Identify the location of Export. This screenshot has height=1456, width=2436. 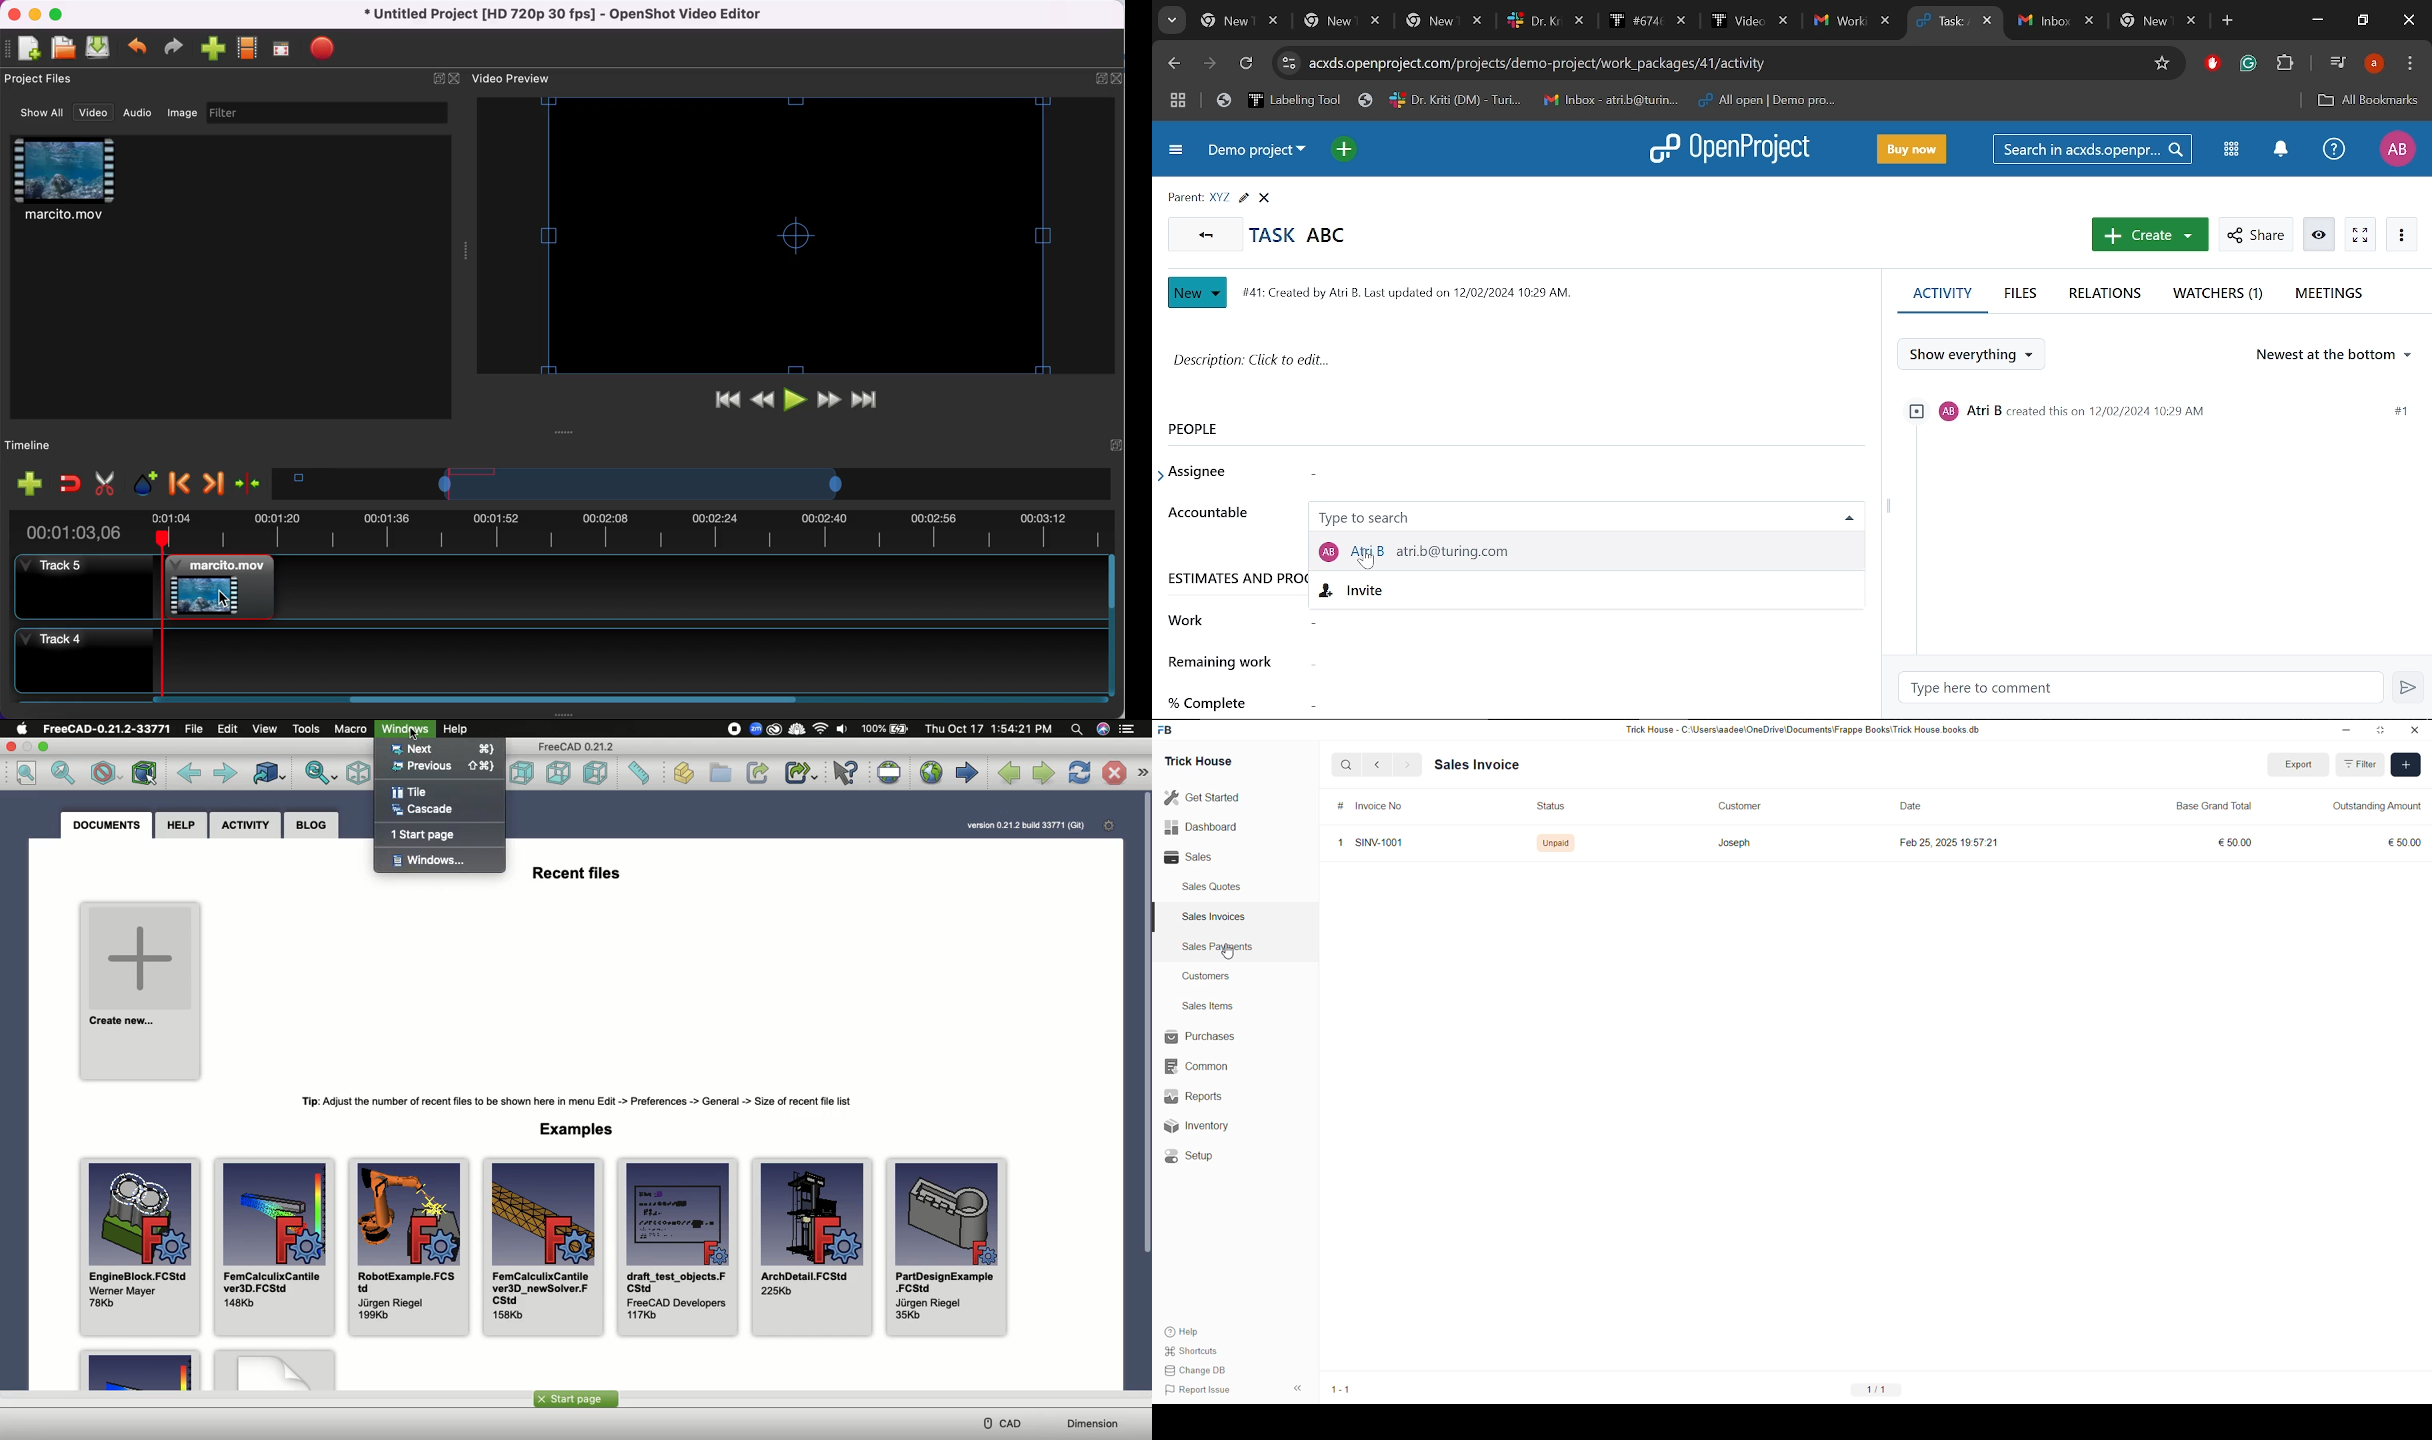
(2299, 765).